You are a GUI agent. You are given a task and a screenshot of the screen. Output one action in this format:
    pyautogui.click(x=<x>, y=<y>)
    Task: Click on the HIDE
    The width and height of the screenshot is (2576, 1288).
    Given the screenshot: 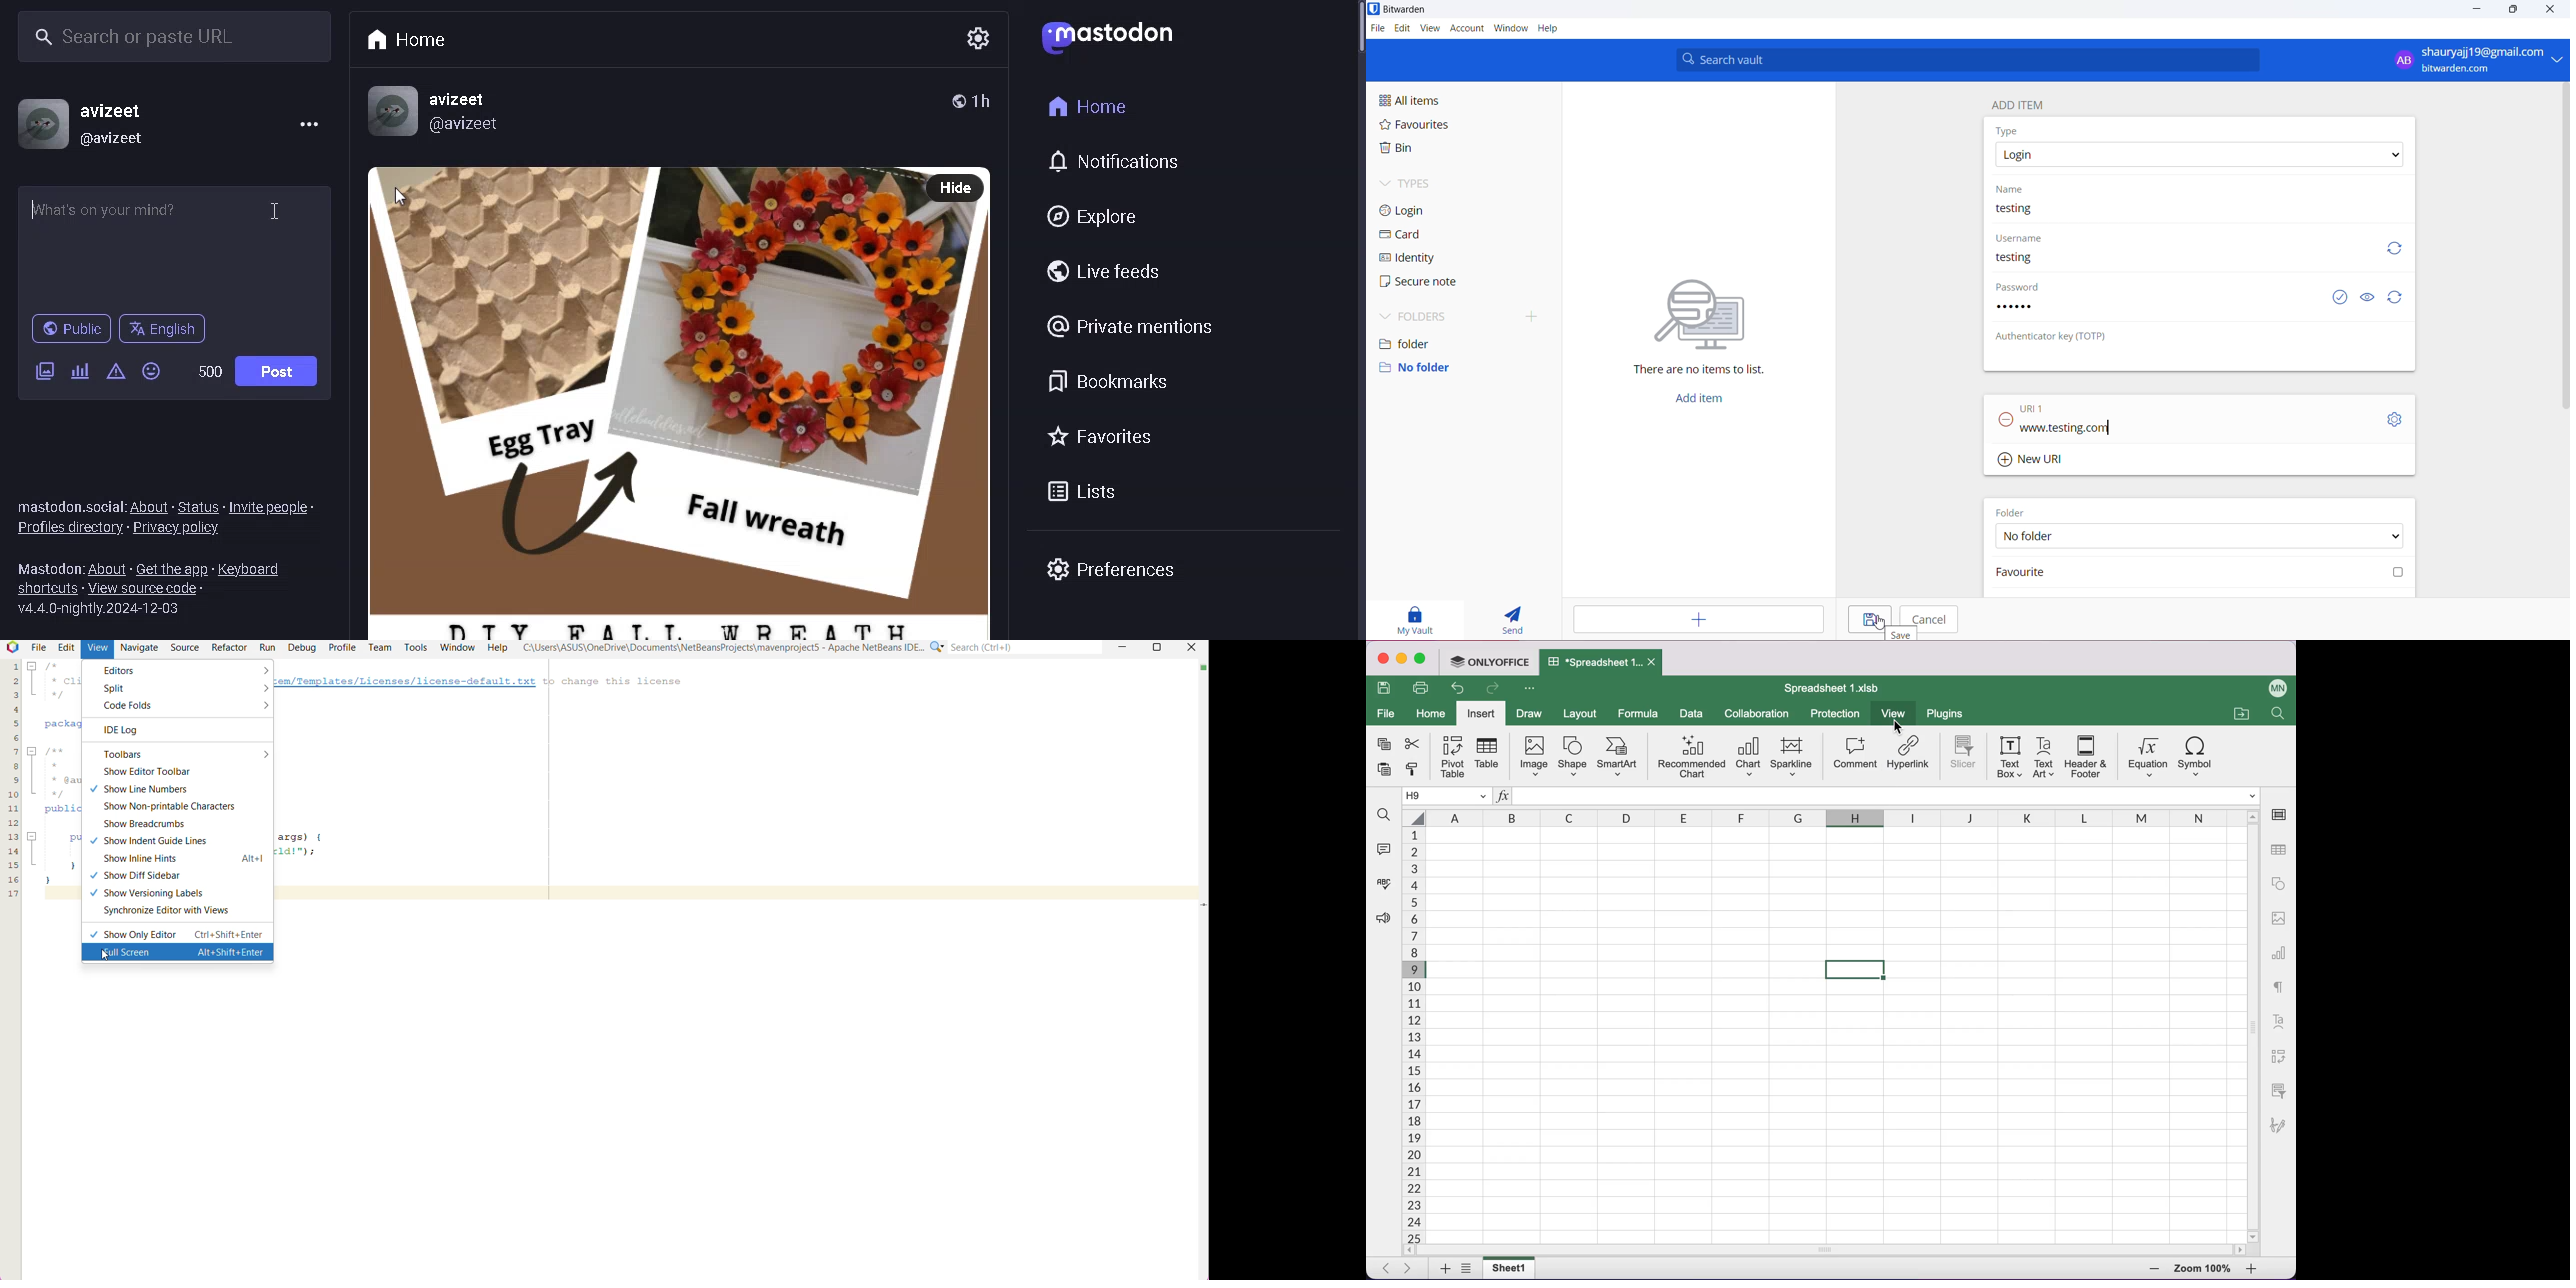 What is the action you would take?
    pyautogui.click(x=951, y=189)
    